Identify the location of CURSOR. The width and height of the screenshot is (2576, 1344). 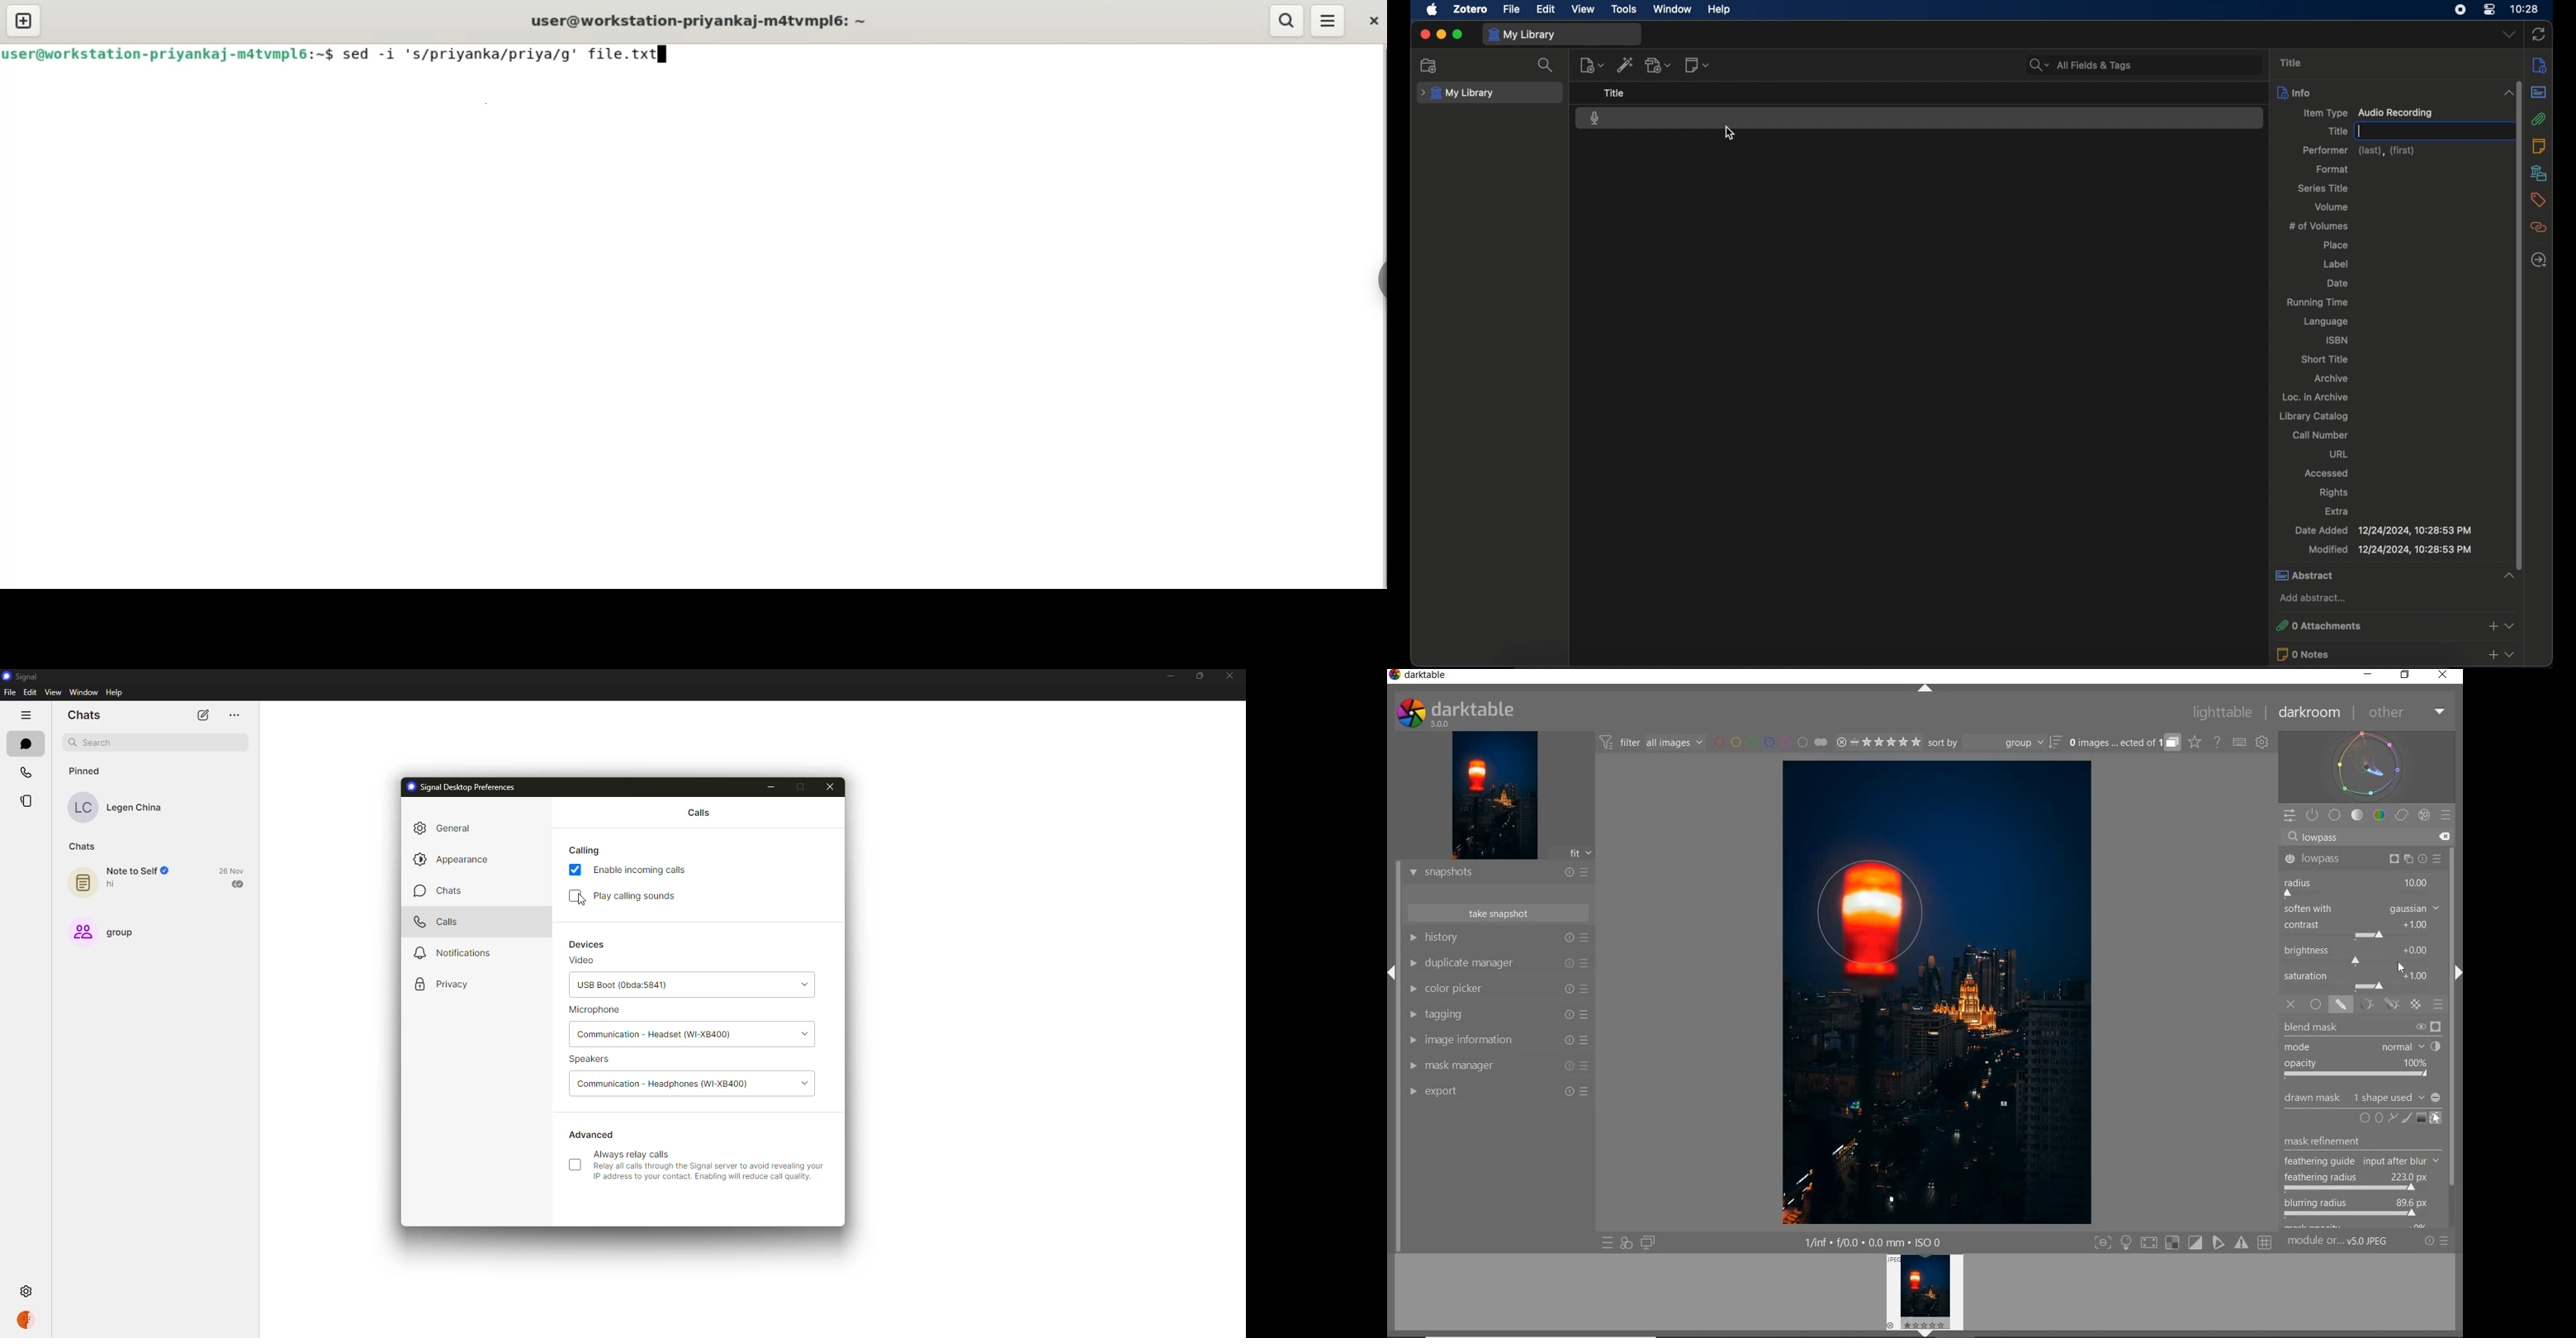
(2402, 969).